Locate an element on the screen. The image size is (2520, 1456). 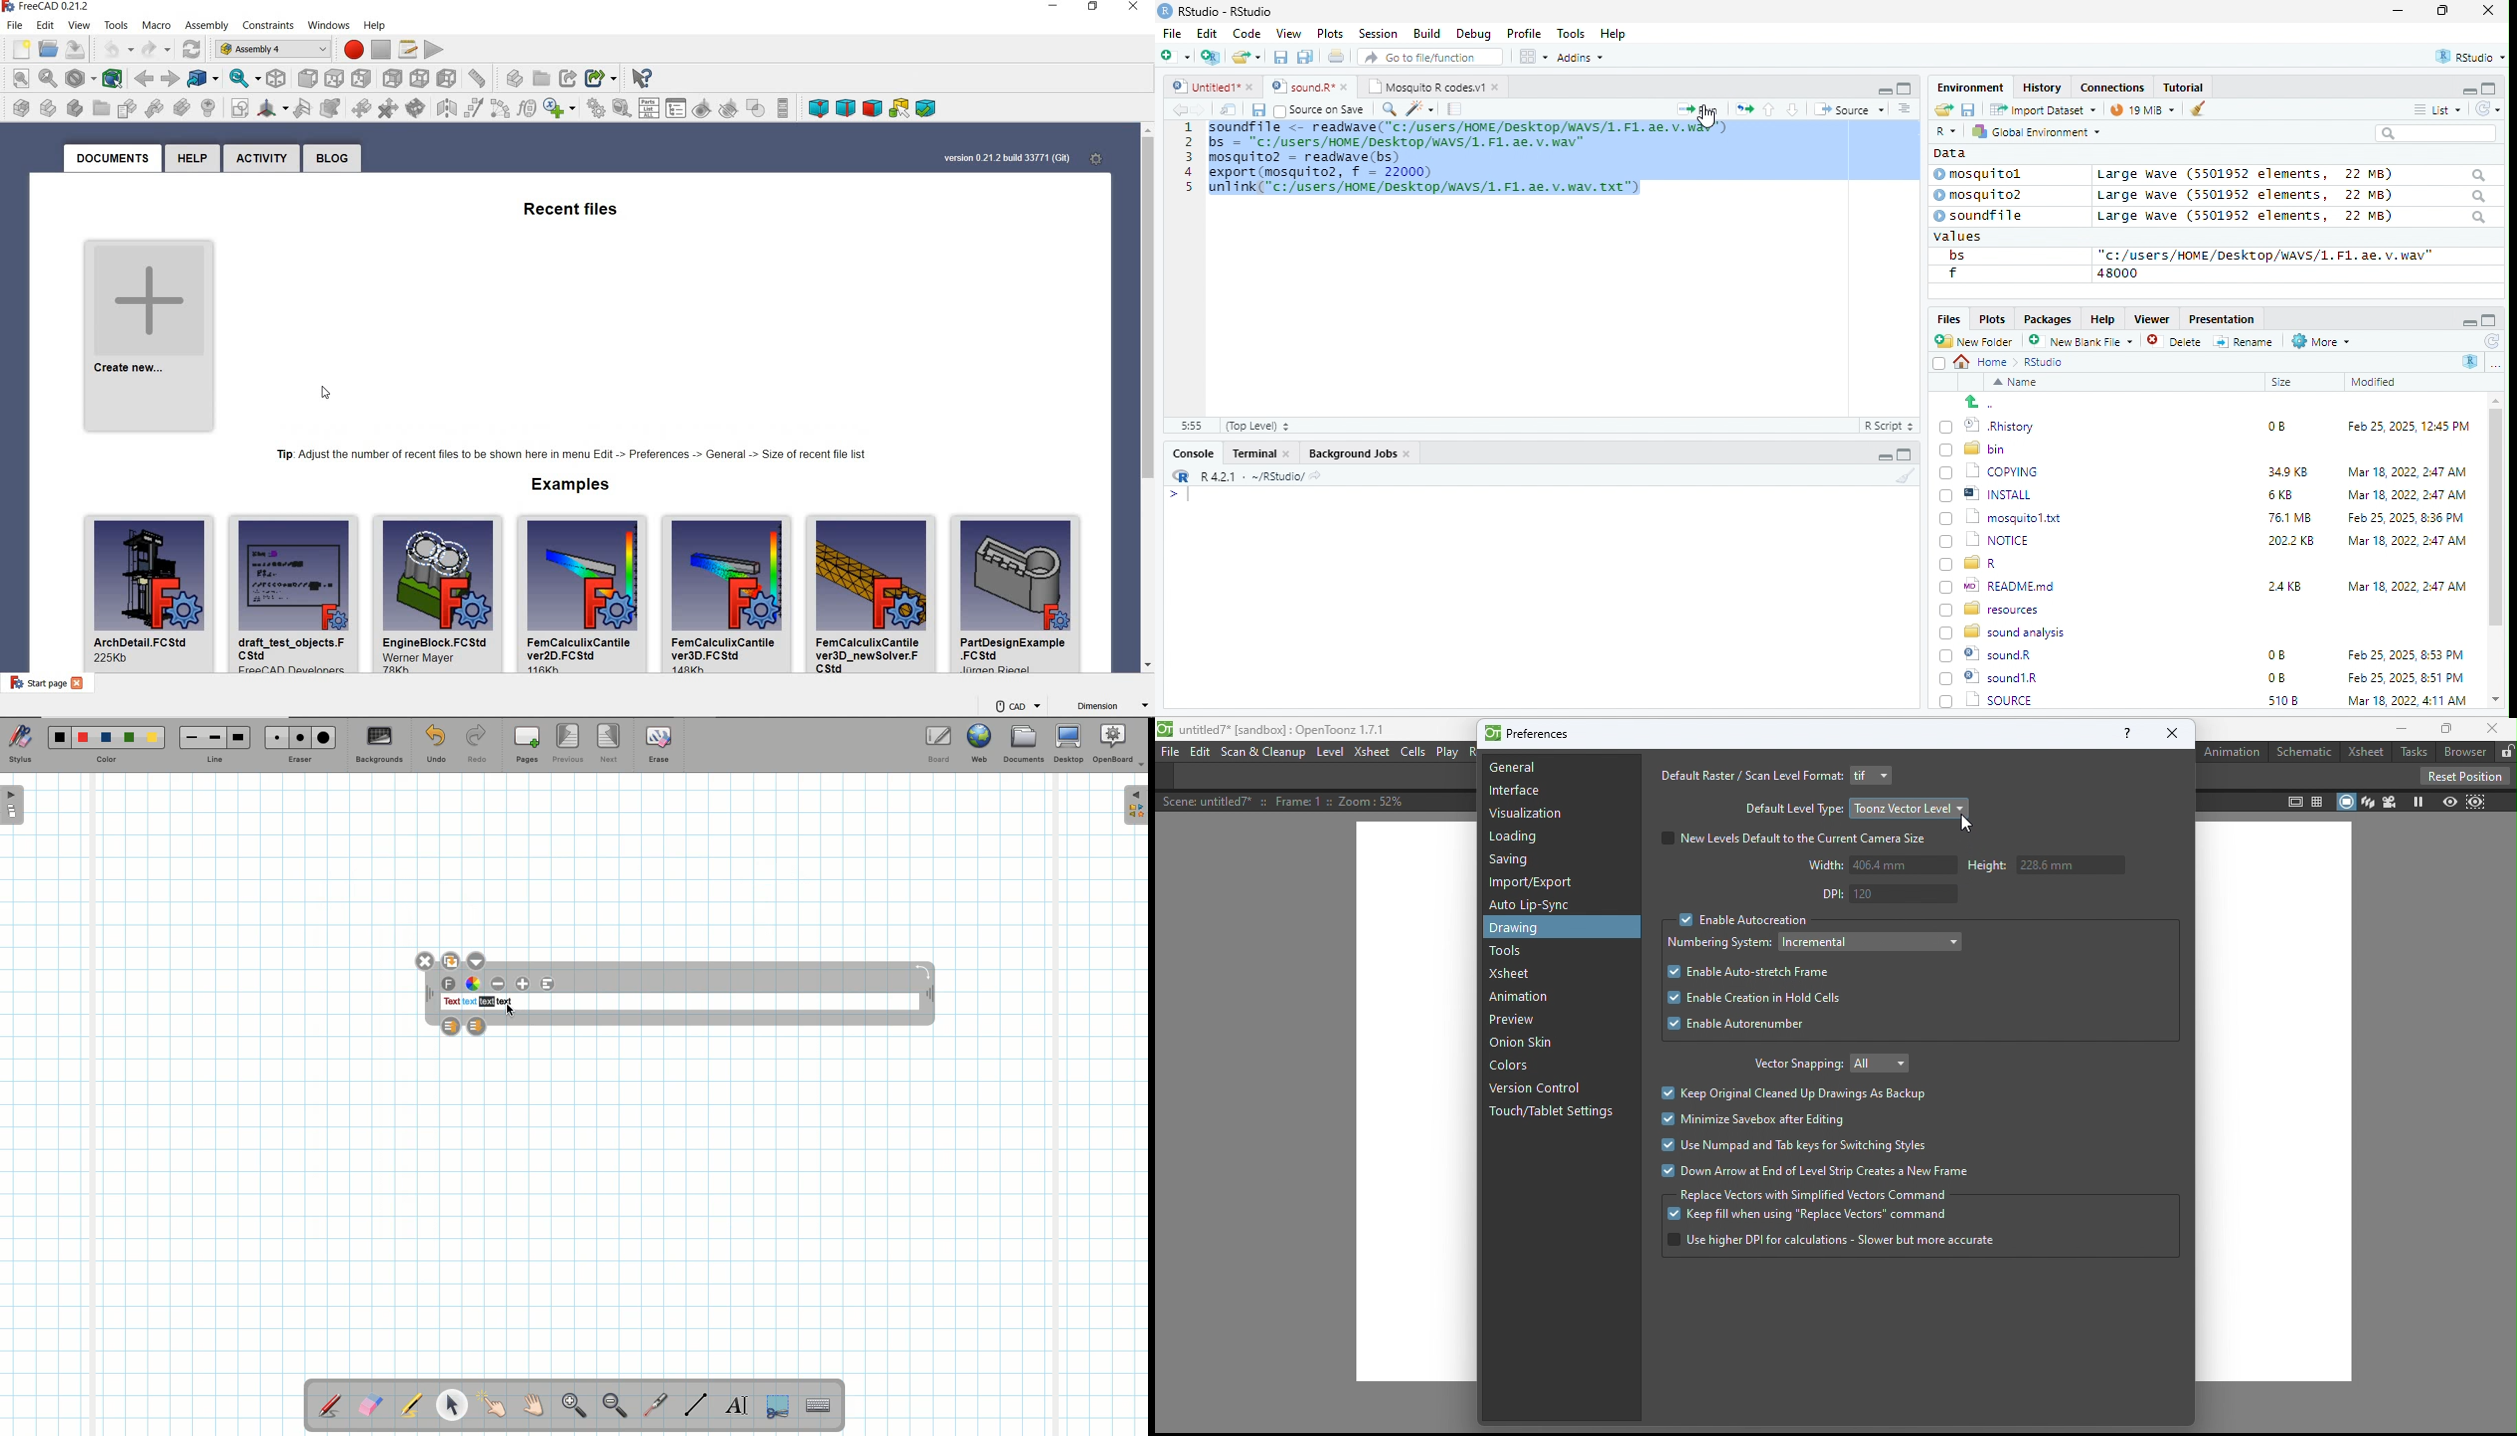
Tutorial is located at coordinates (2186, 87).